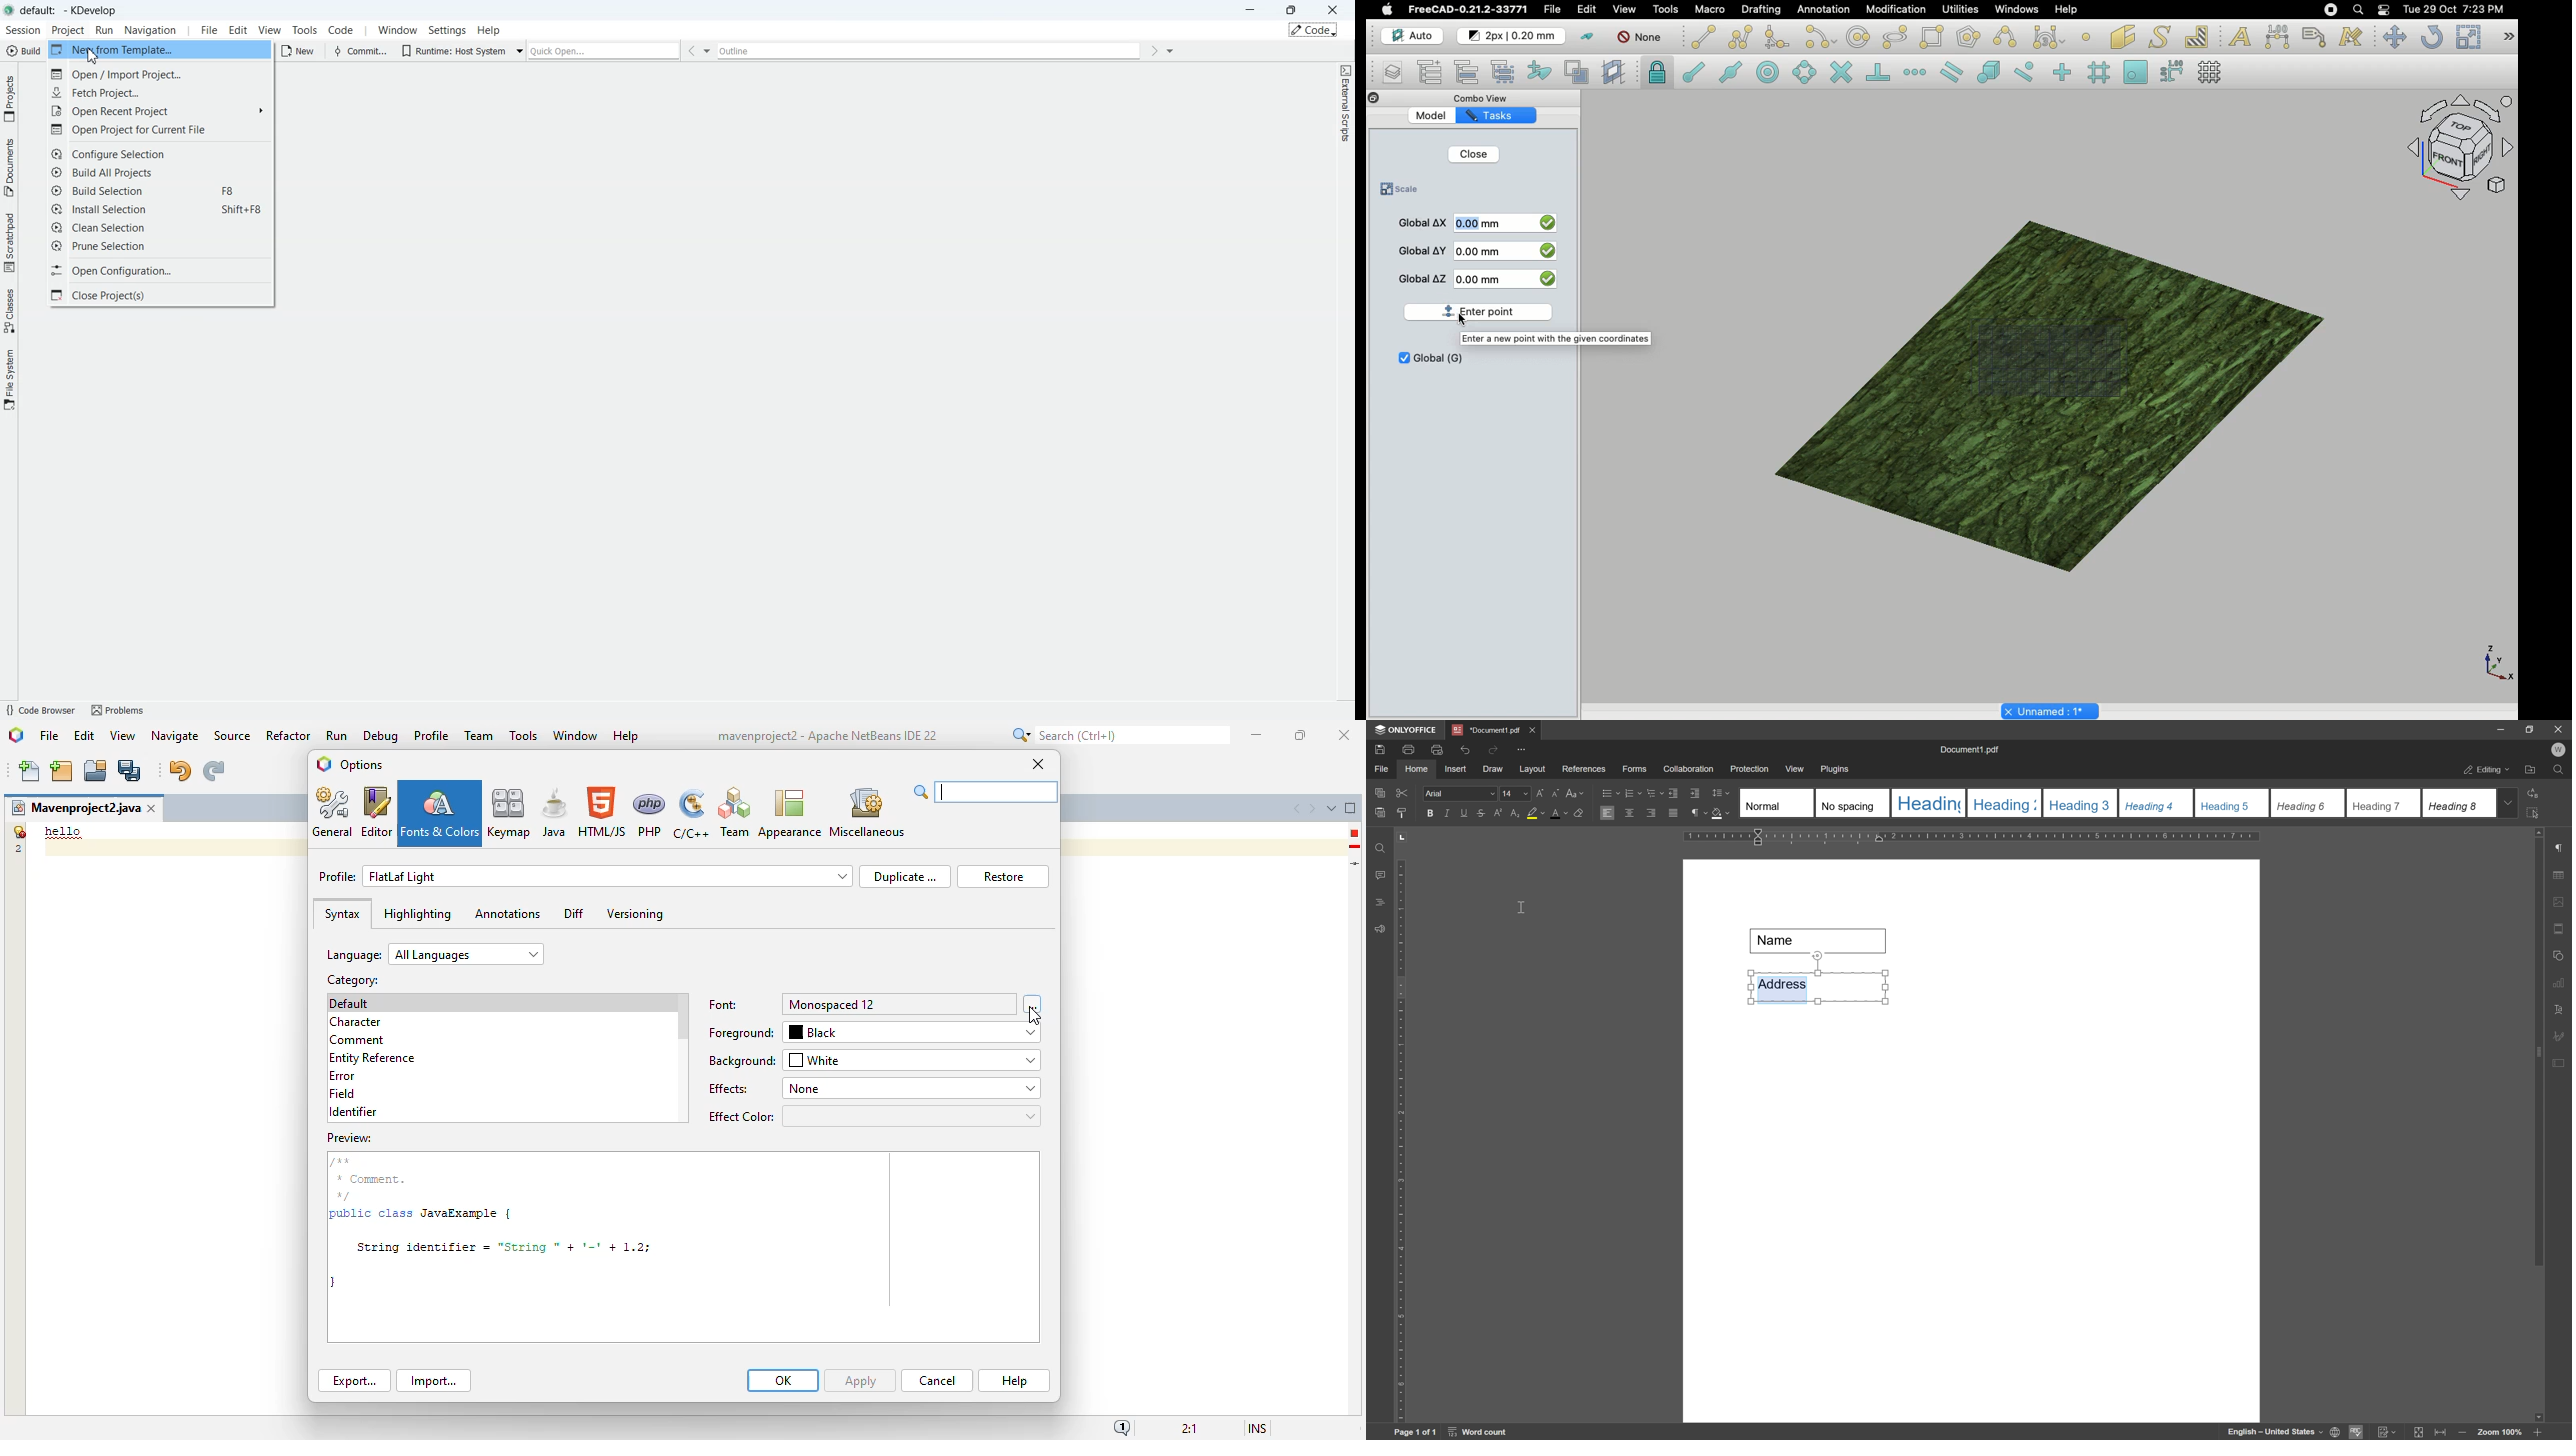 Image resolution: width=2576 pixels, height=1456 pixels. I want to click on decrement font size, so click(1554, 794).